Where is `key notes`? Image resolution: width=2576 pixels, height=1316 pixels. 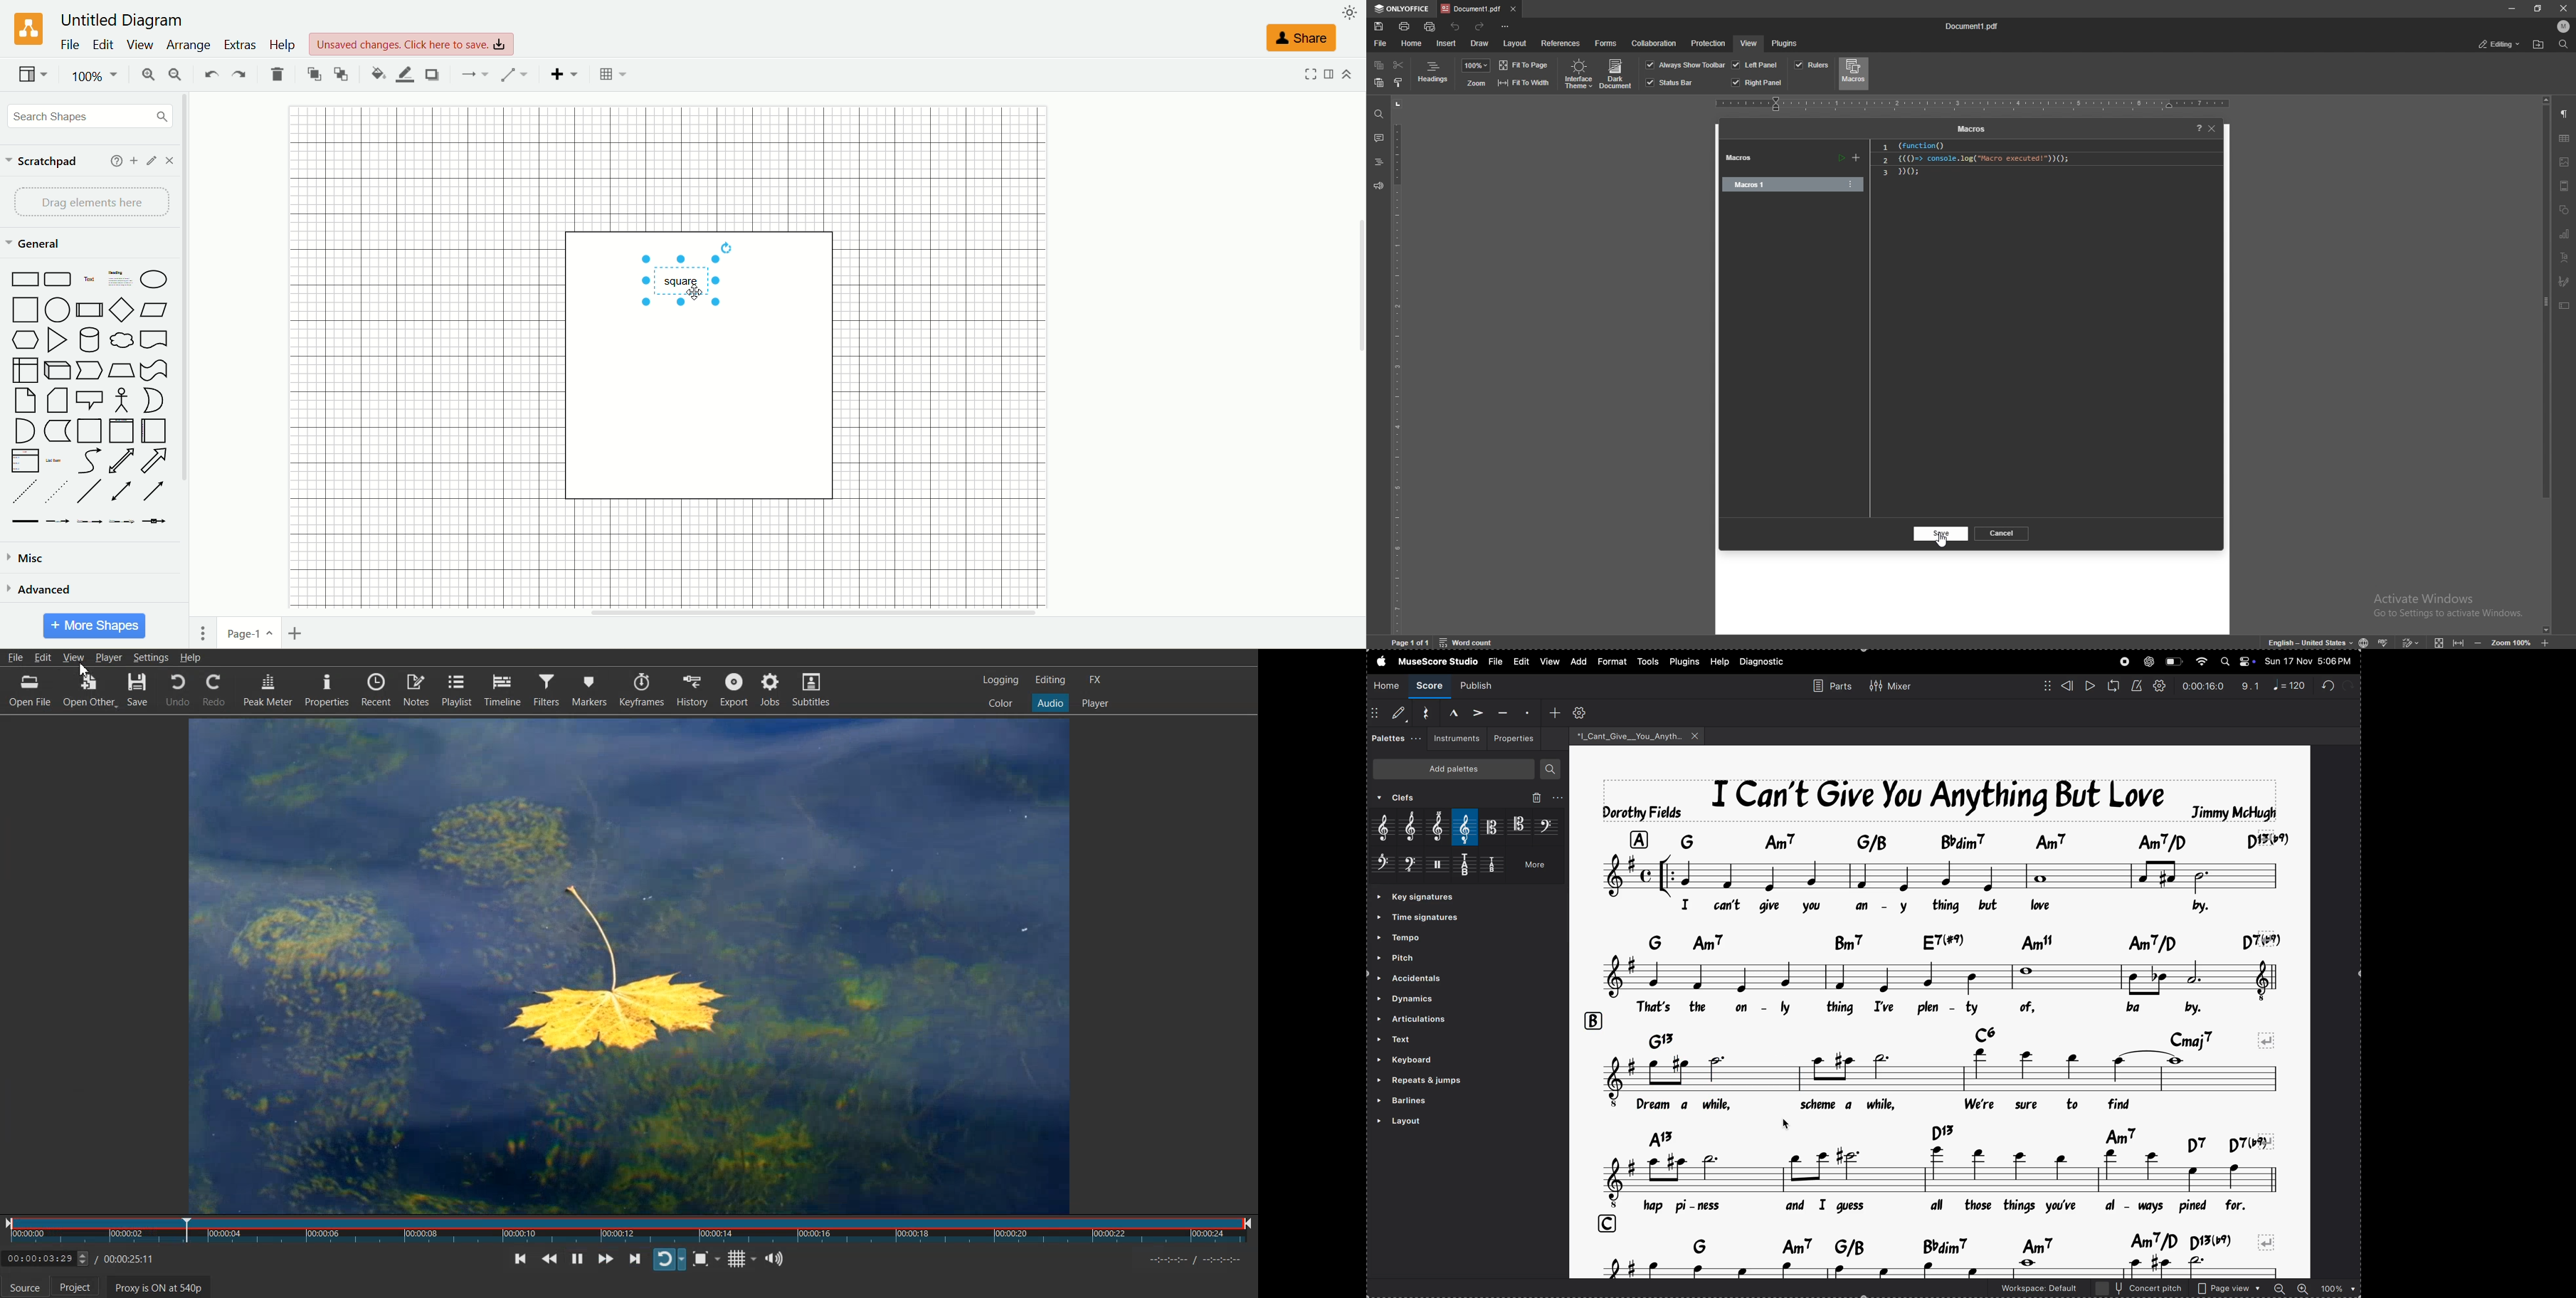
key notes is located at coordinates (1943, 1243).